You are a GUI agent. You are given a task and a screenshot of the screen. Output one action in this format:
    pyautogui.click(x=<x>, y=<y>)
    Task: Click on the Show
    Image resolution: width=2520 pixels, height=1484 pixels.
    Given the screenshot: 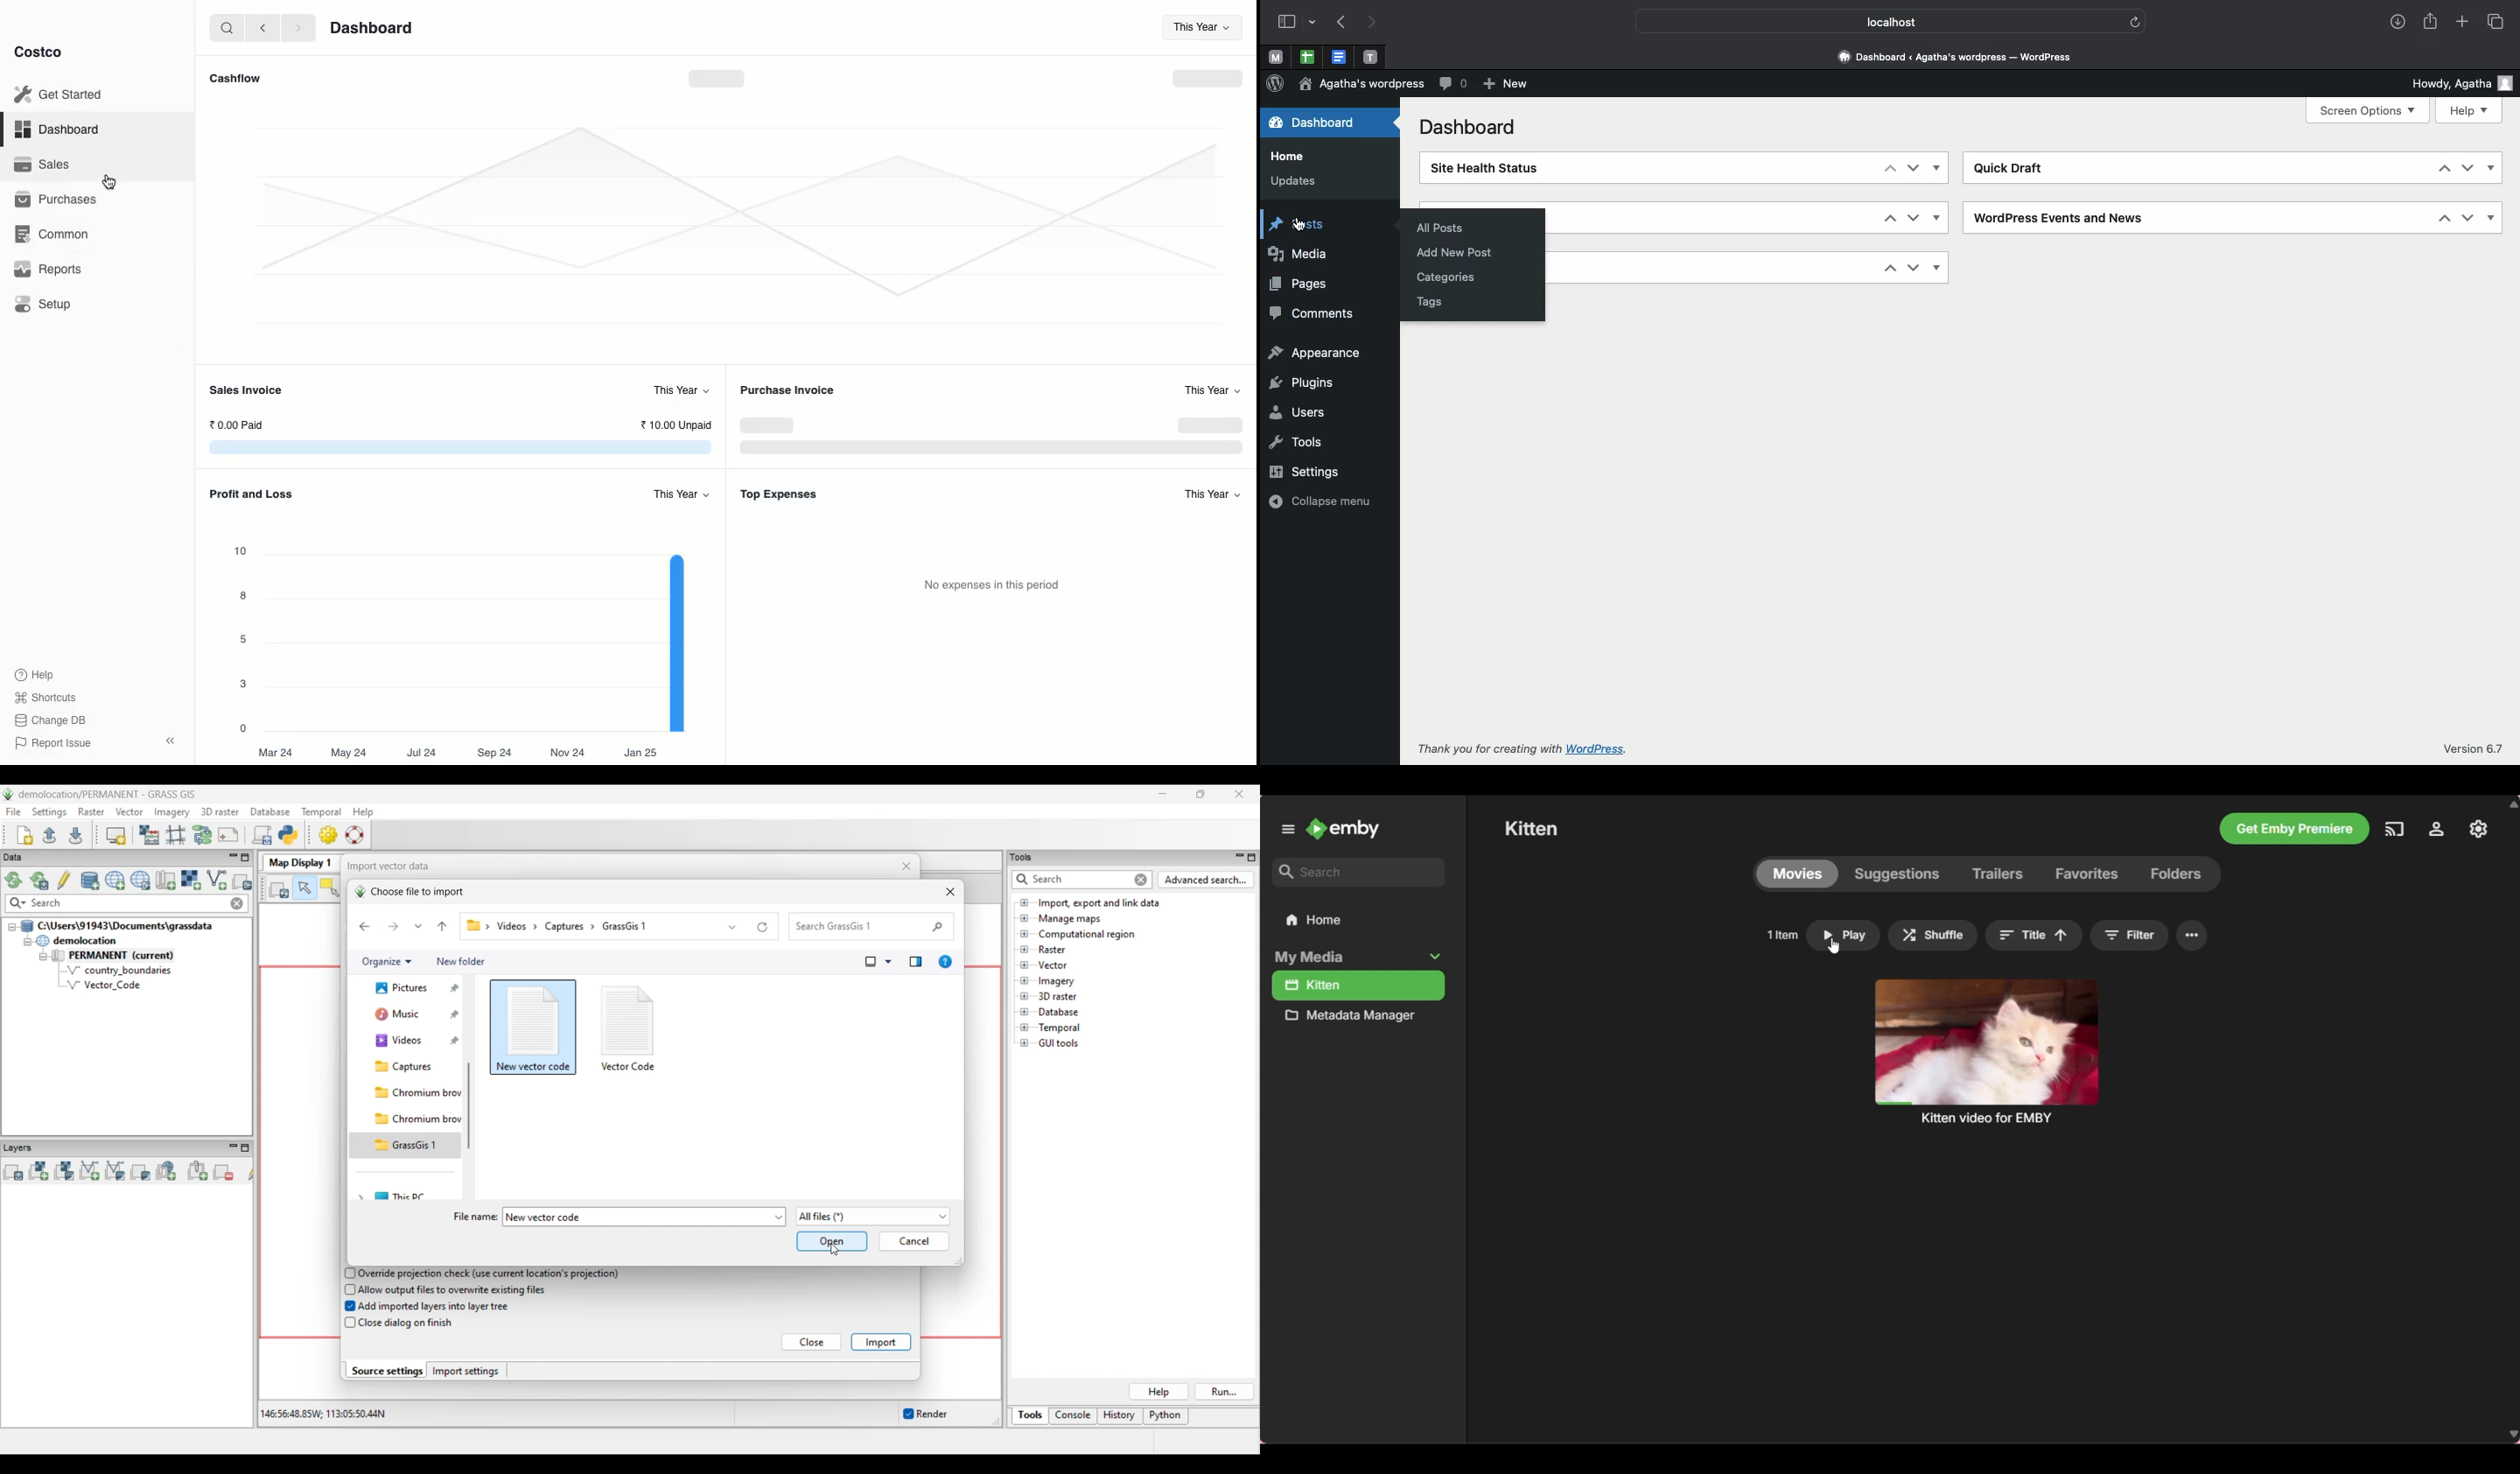 What is the action you would take?
    pyautogui.click(x=2492, y=216)
    